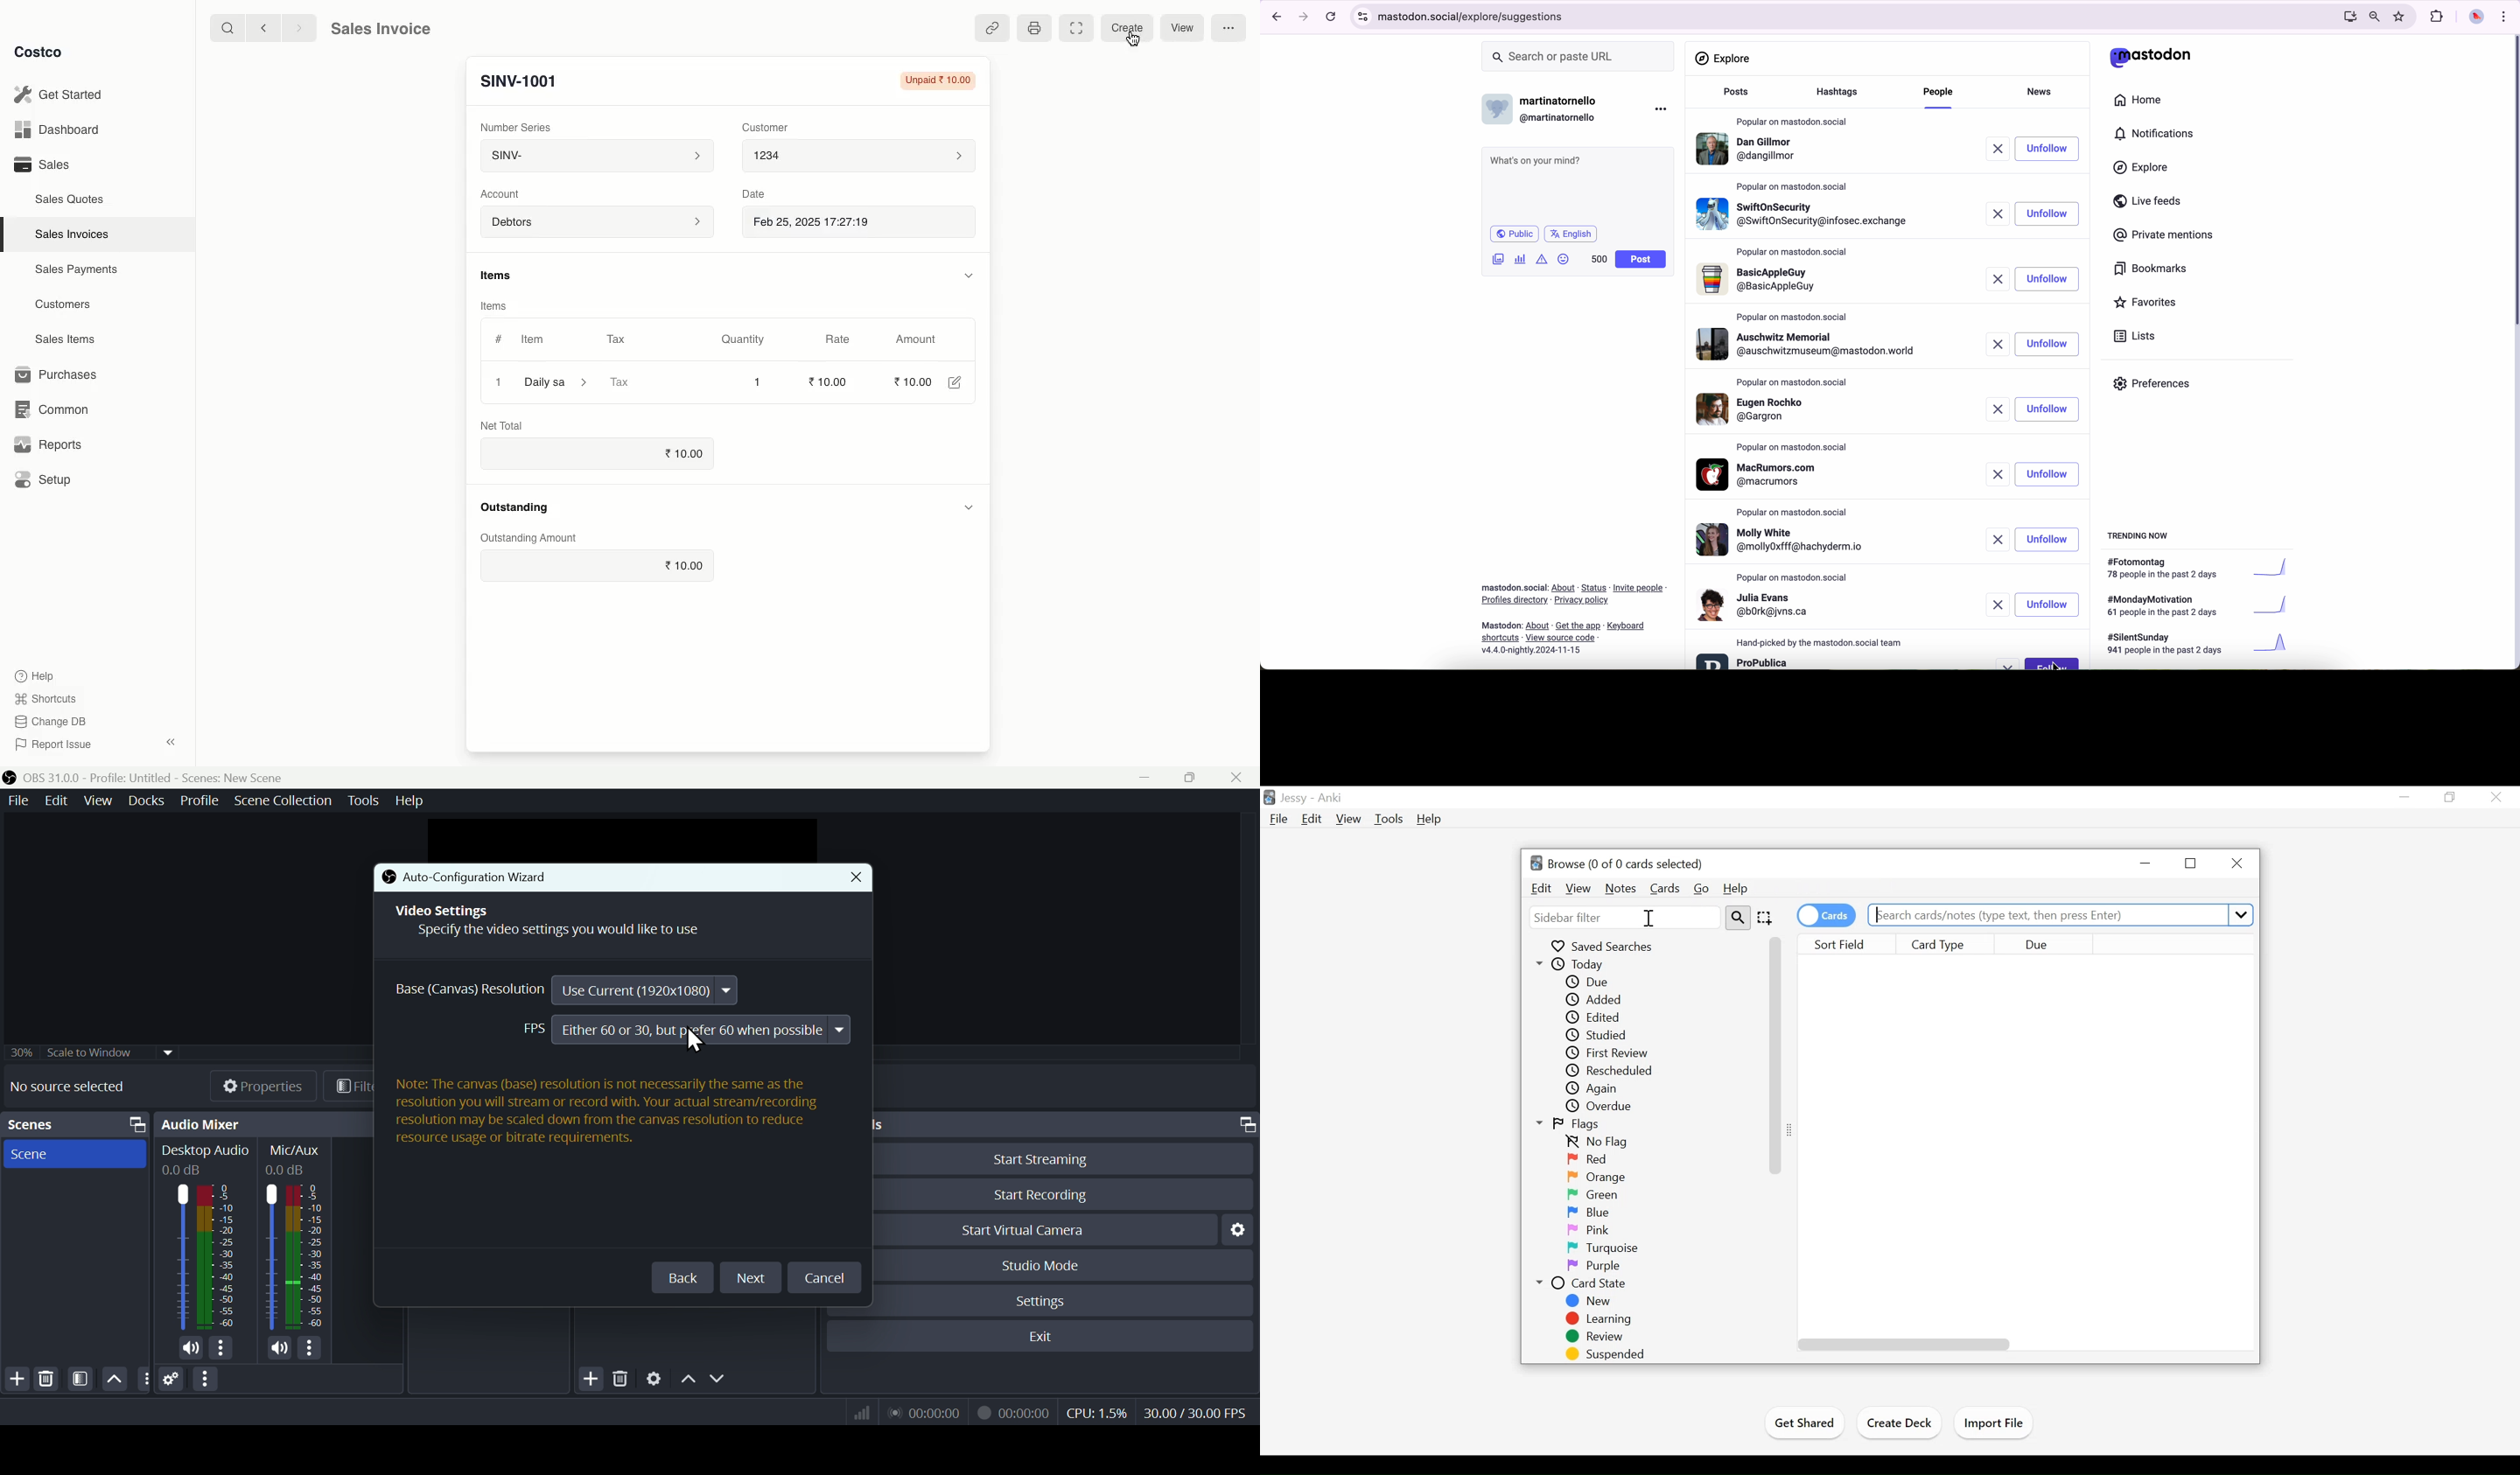 This screenshot has width=2520, height=1484. Describe the element at coordinates (1059, 1299) in the screenshot. I see `Settings` at that location.